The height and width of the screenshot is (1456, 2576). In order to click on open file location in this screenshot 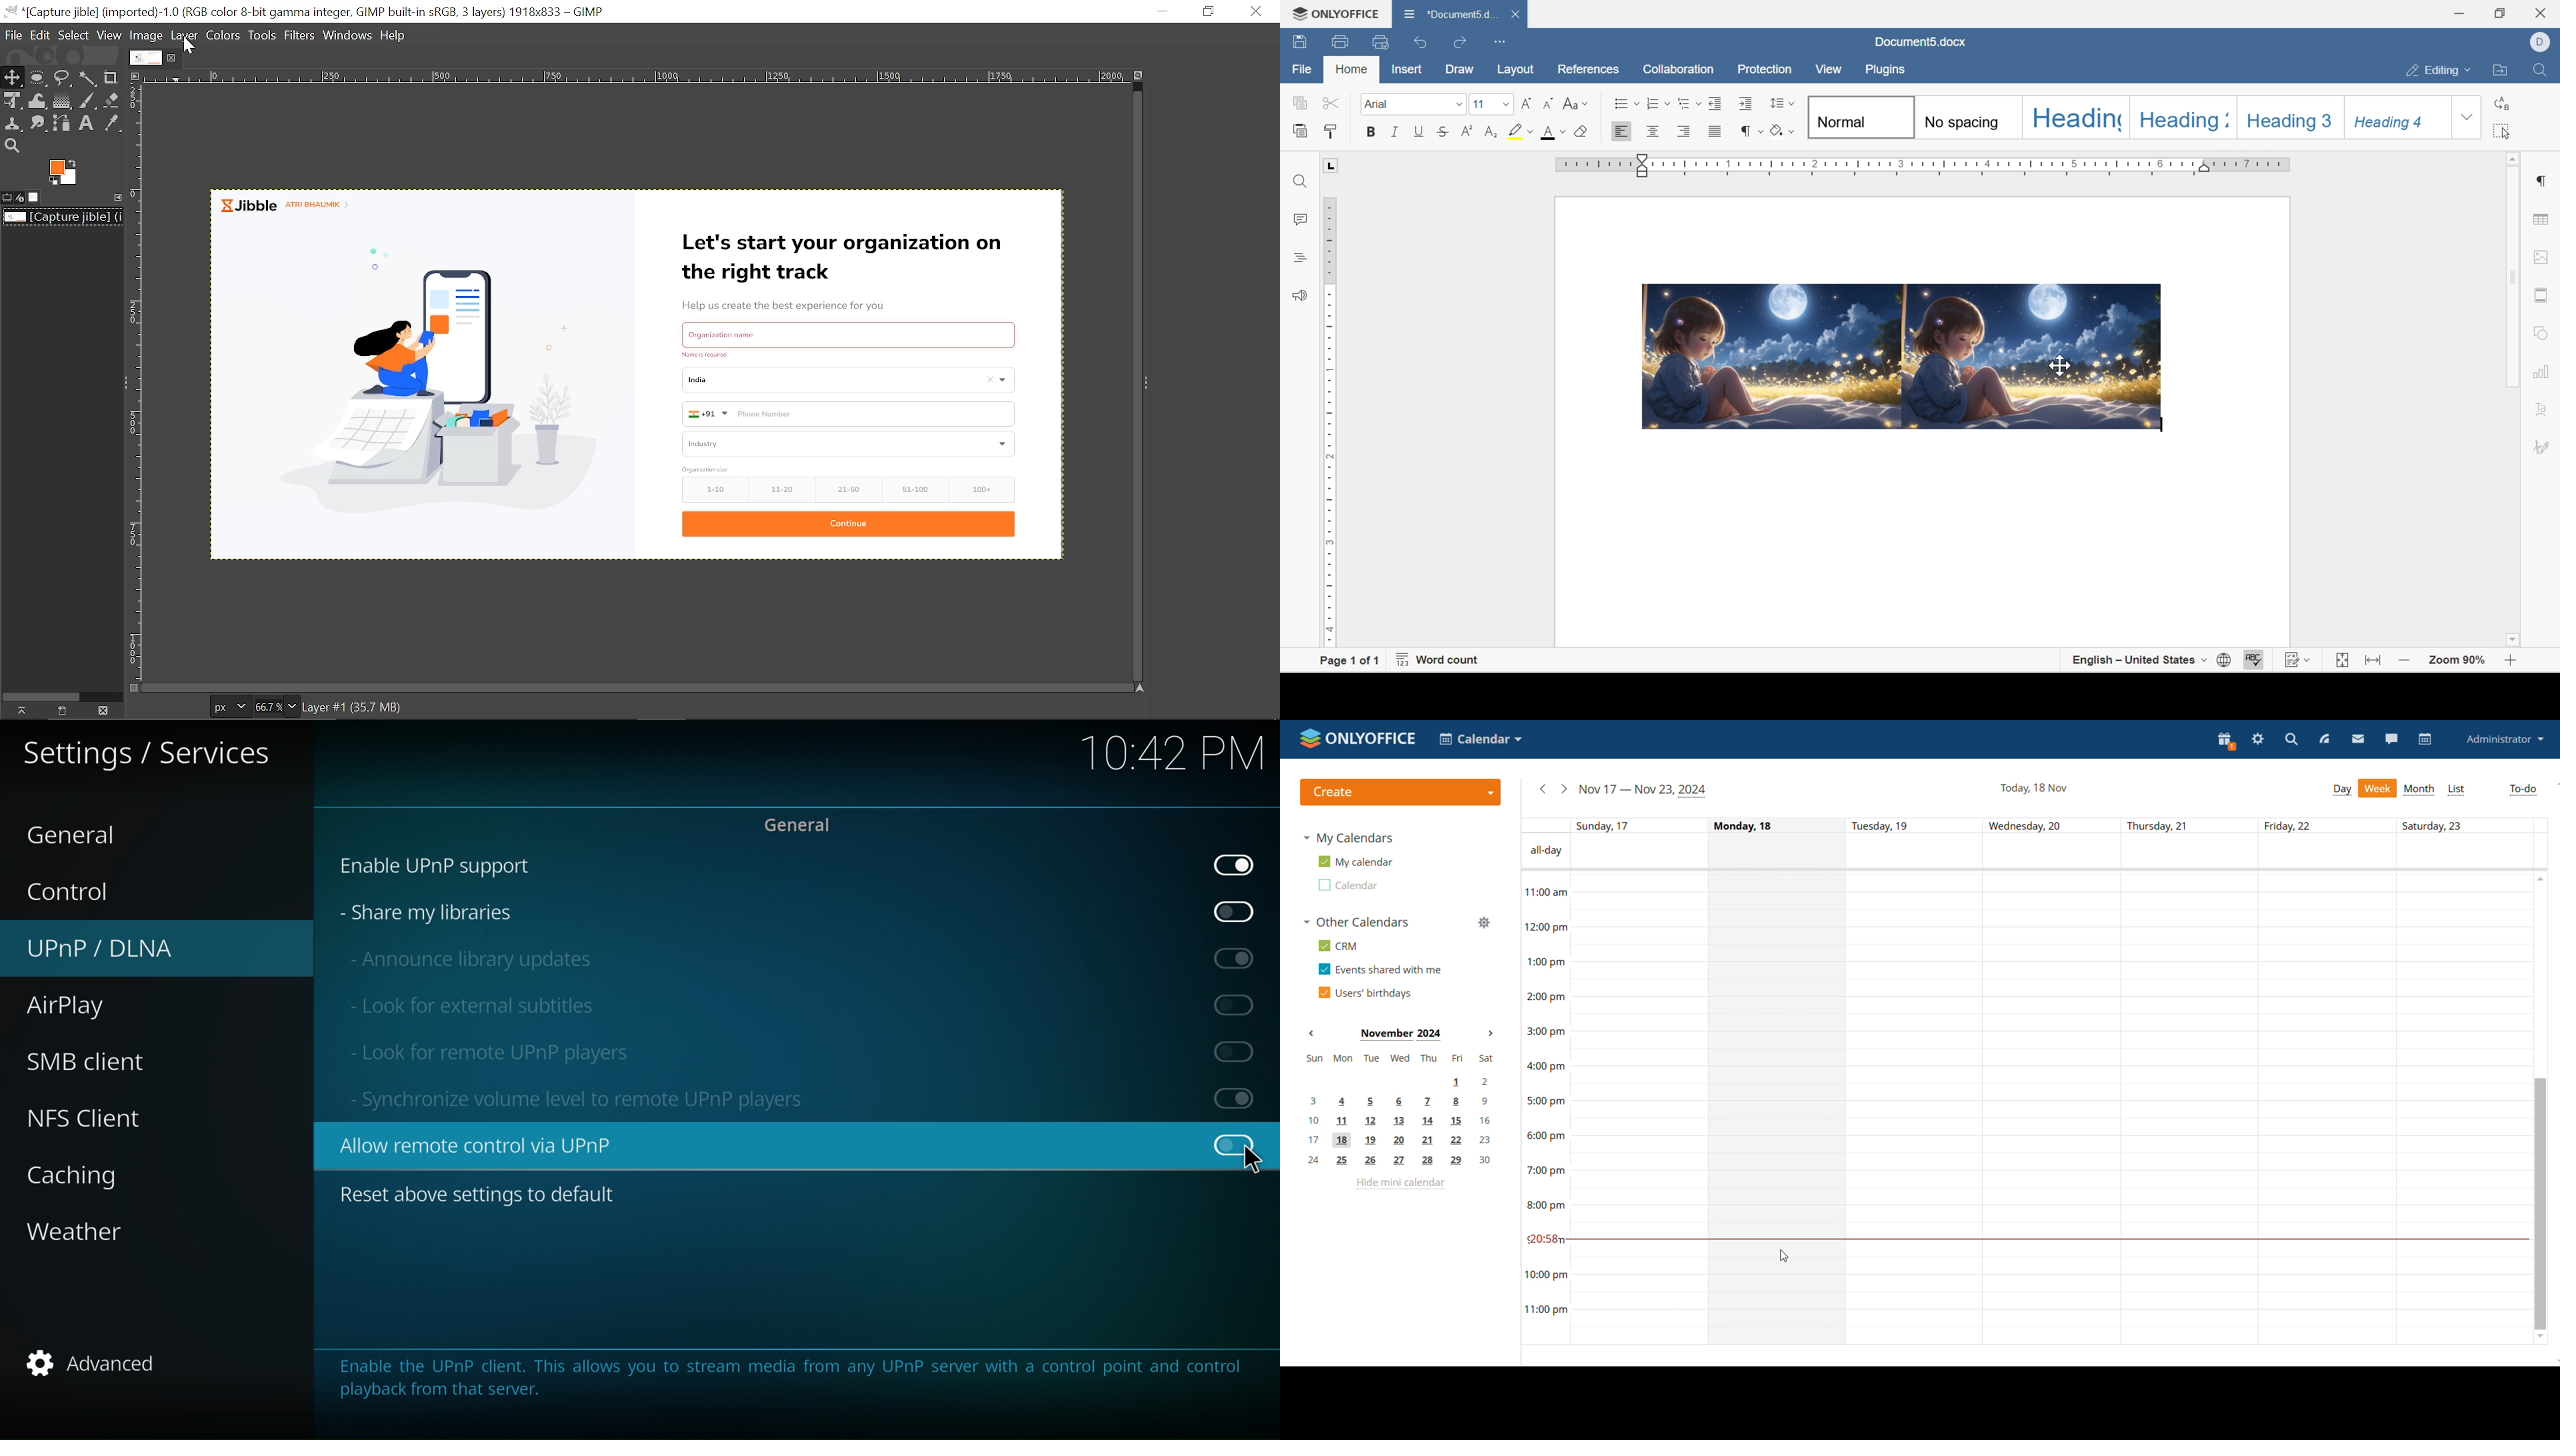, I will do `click(2503, 69)`.